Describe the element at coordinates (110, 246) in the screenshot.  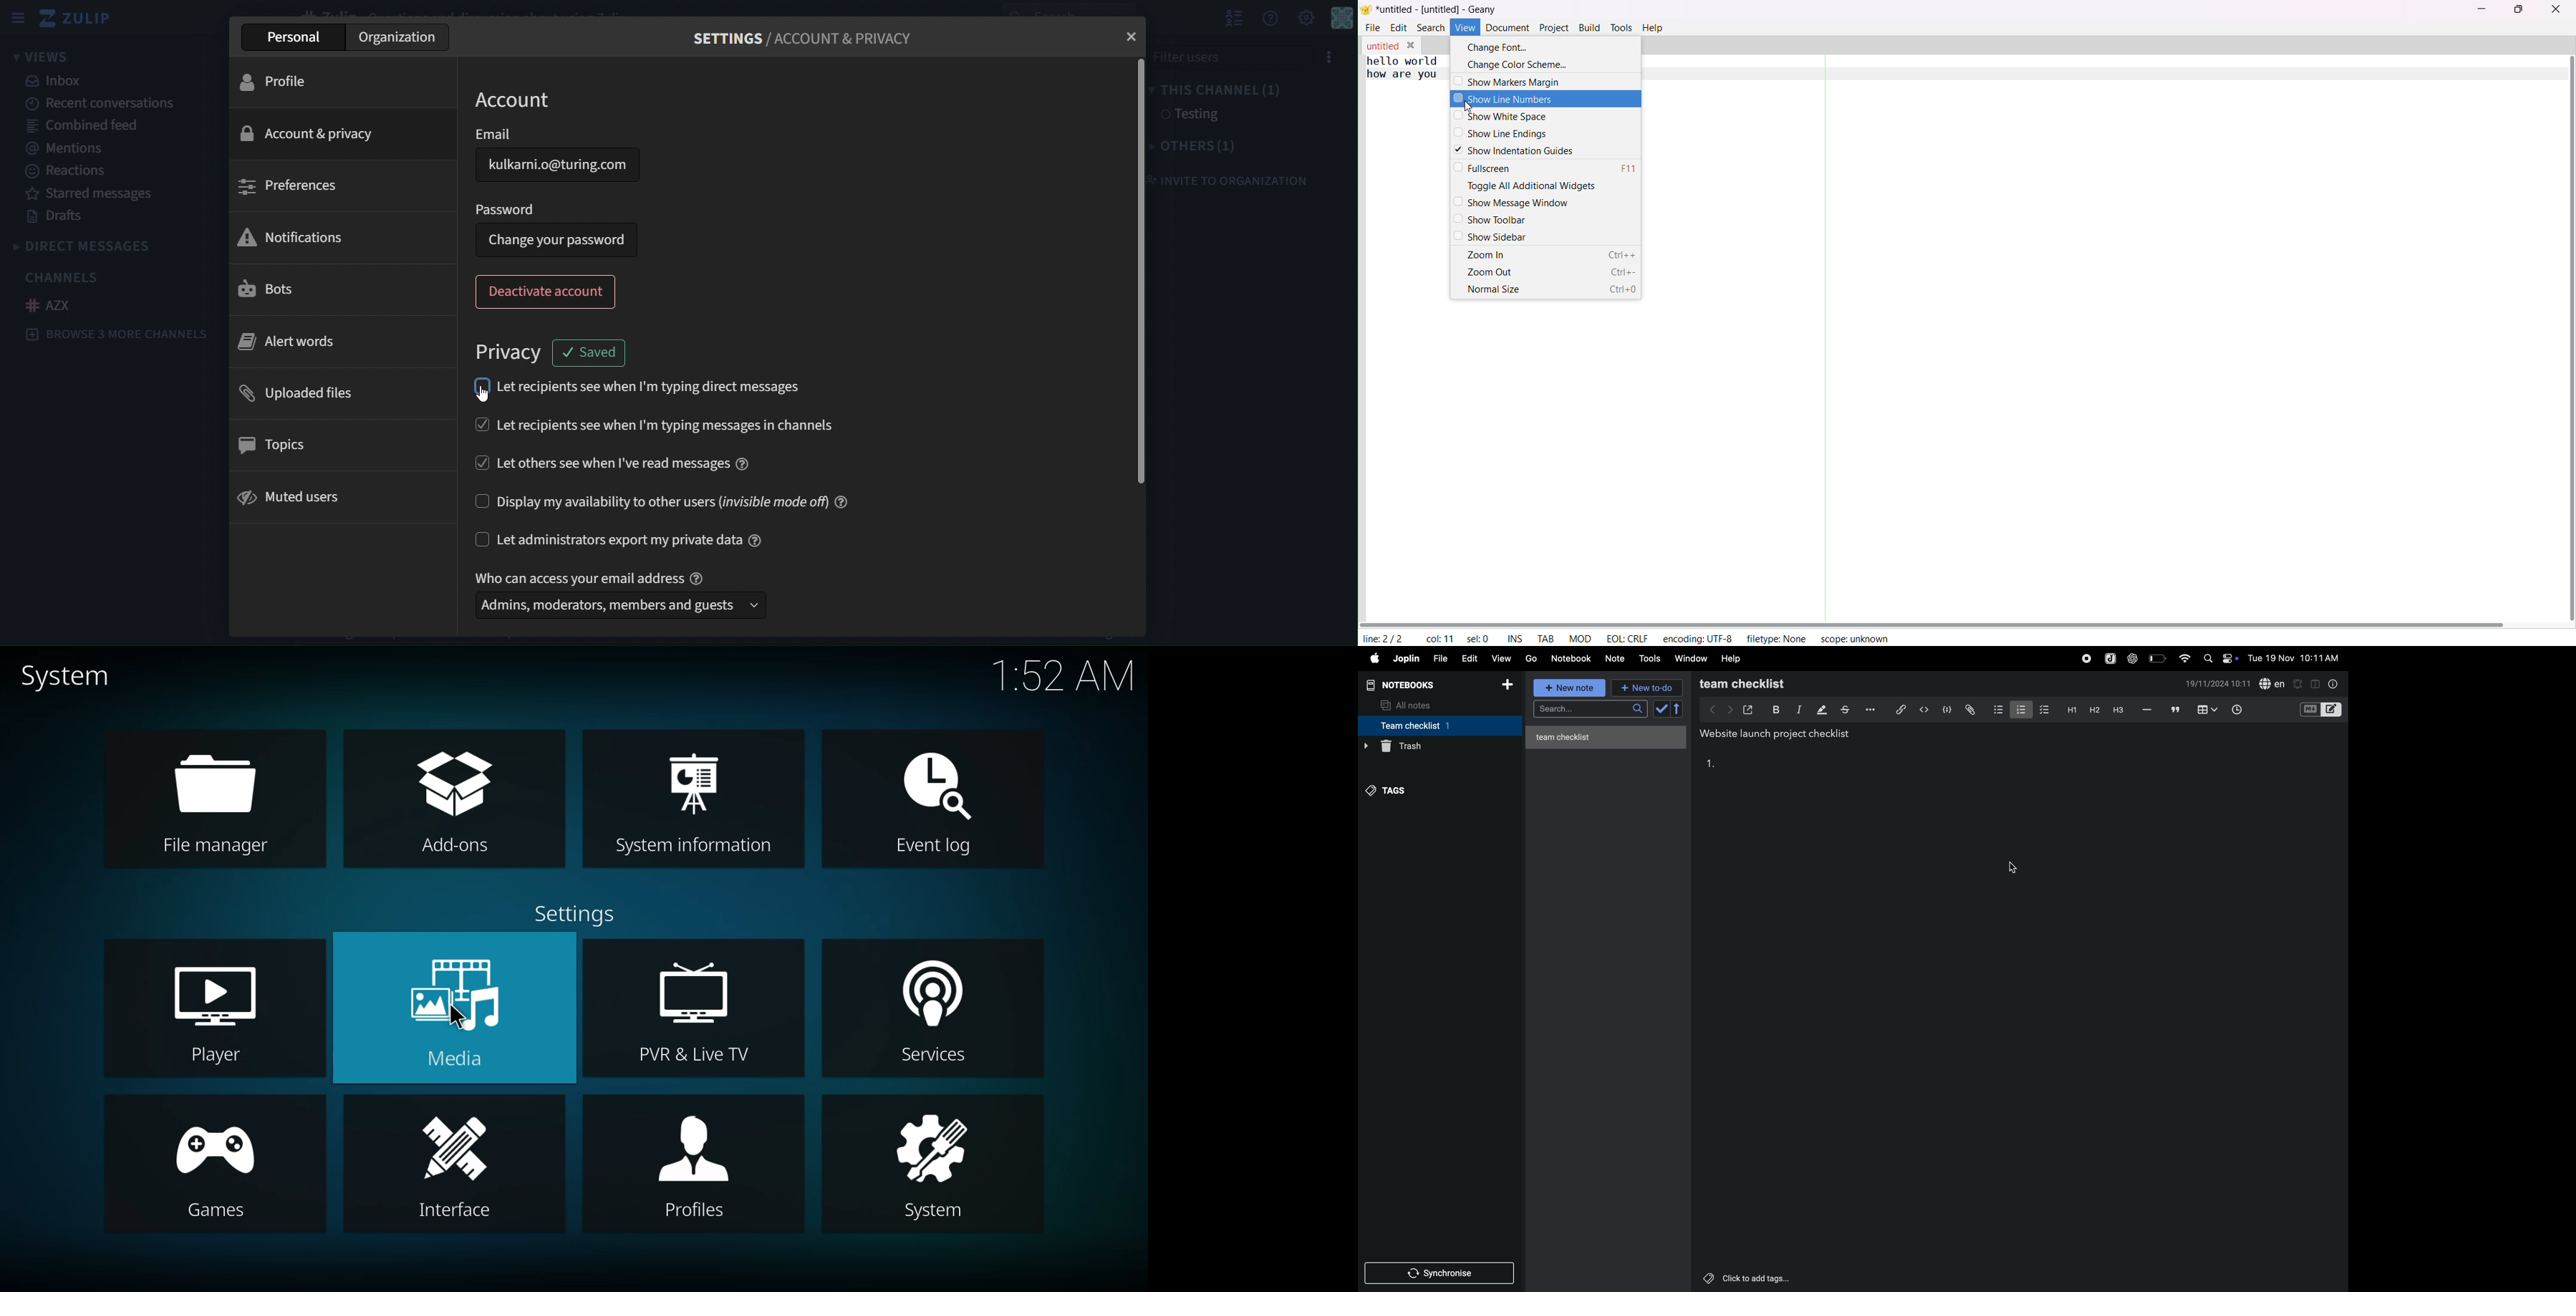
I see `directmessages` at that location.